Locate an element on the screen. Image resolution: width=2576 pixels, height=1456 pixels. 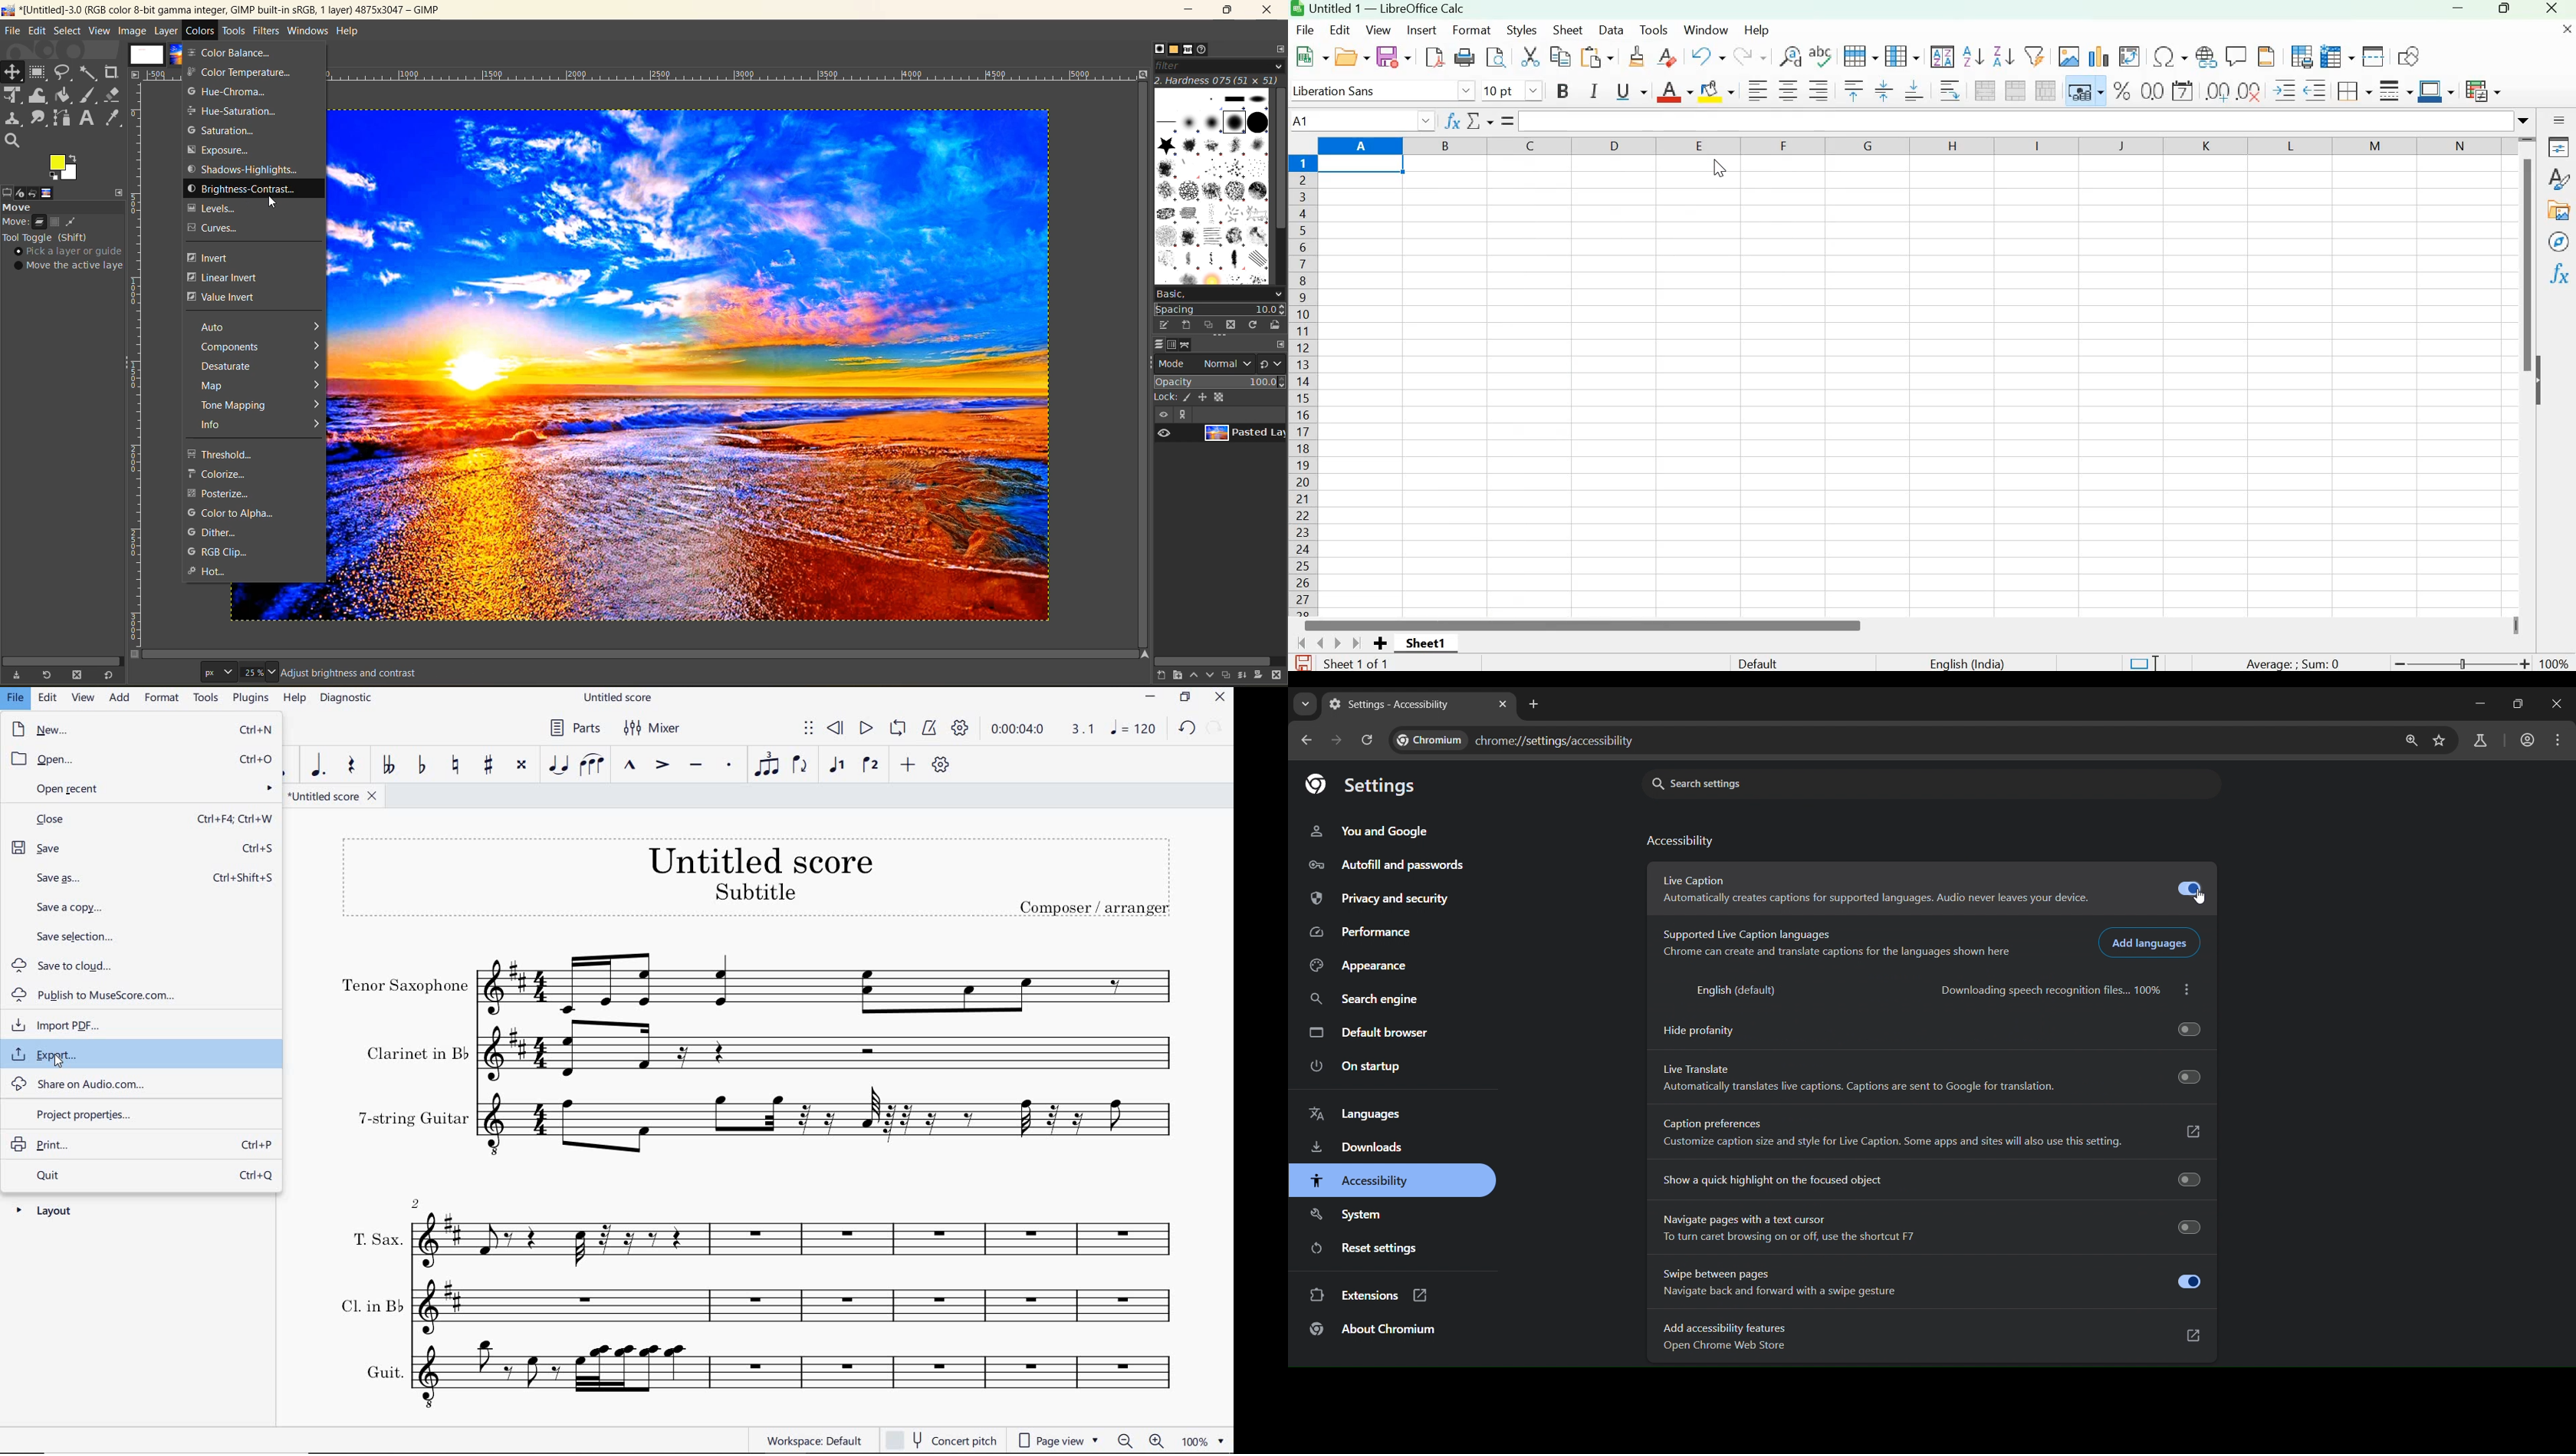
TIE is located at coordinates (556, 764).